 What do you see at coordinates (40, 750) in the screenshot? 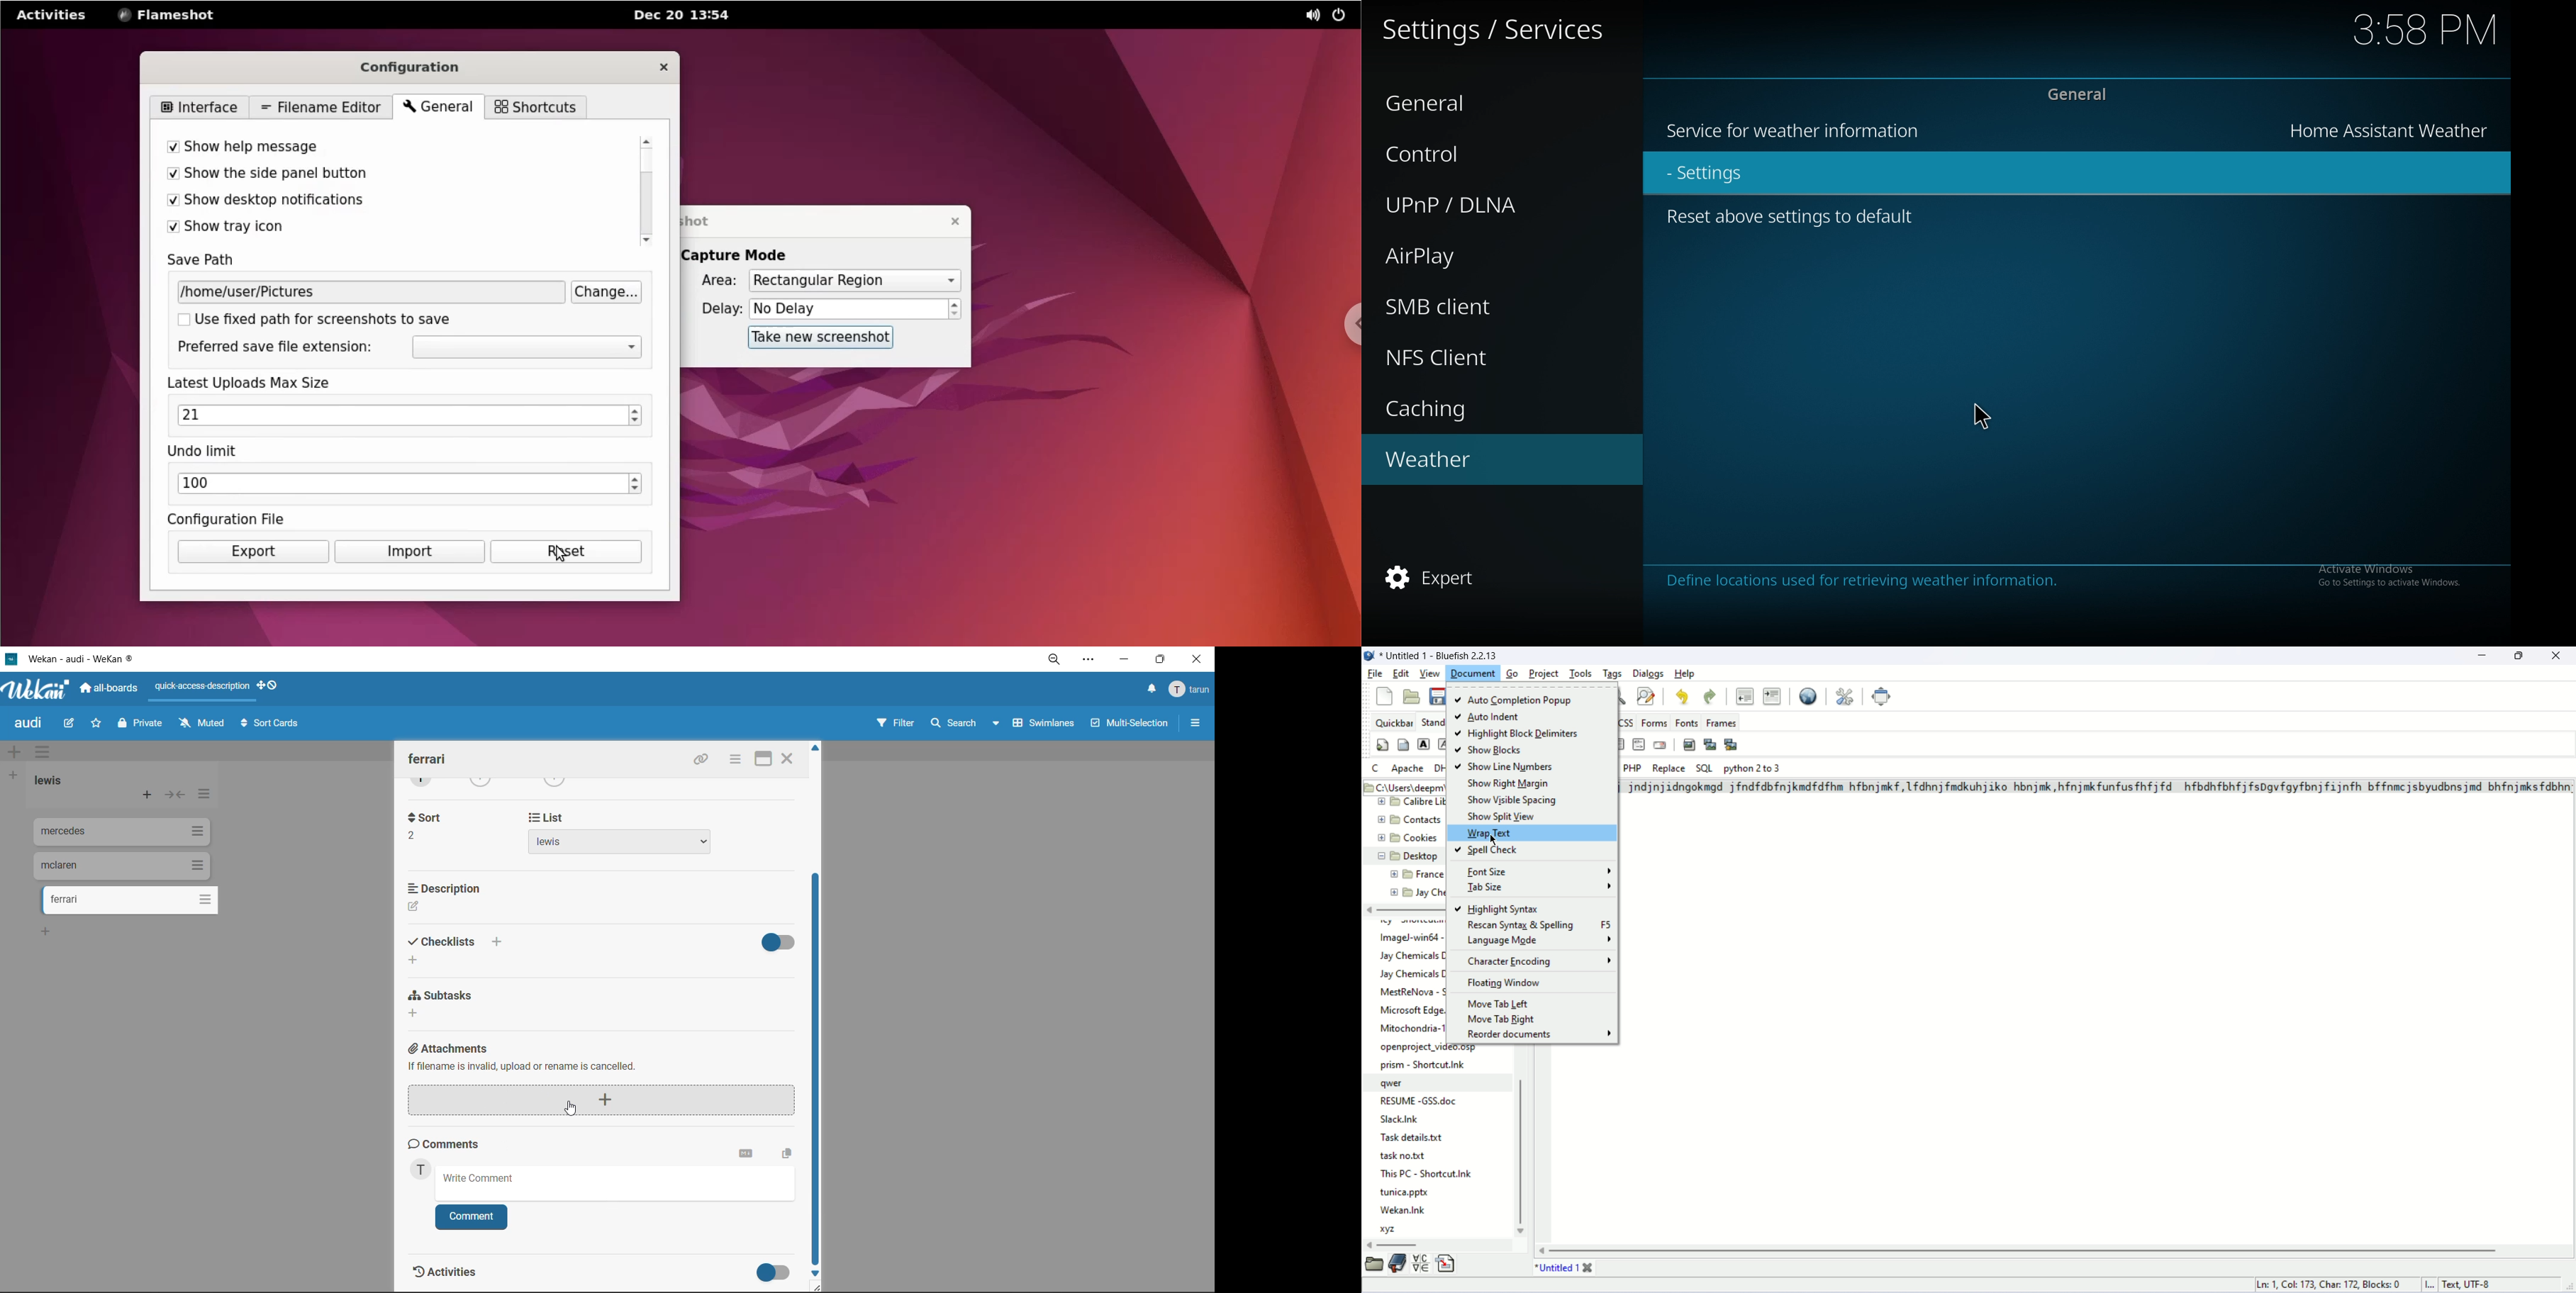
I see `swimlane actions` at bounding box center [40, 750].